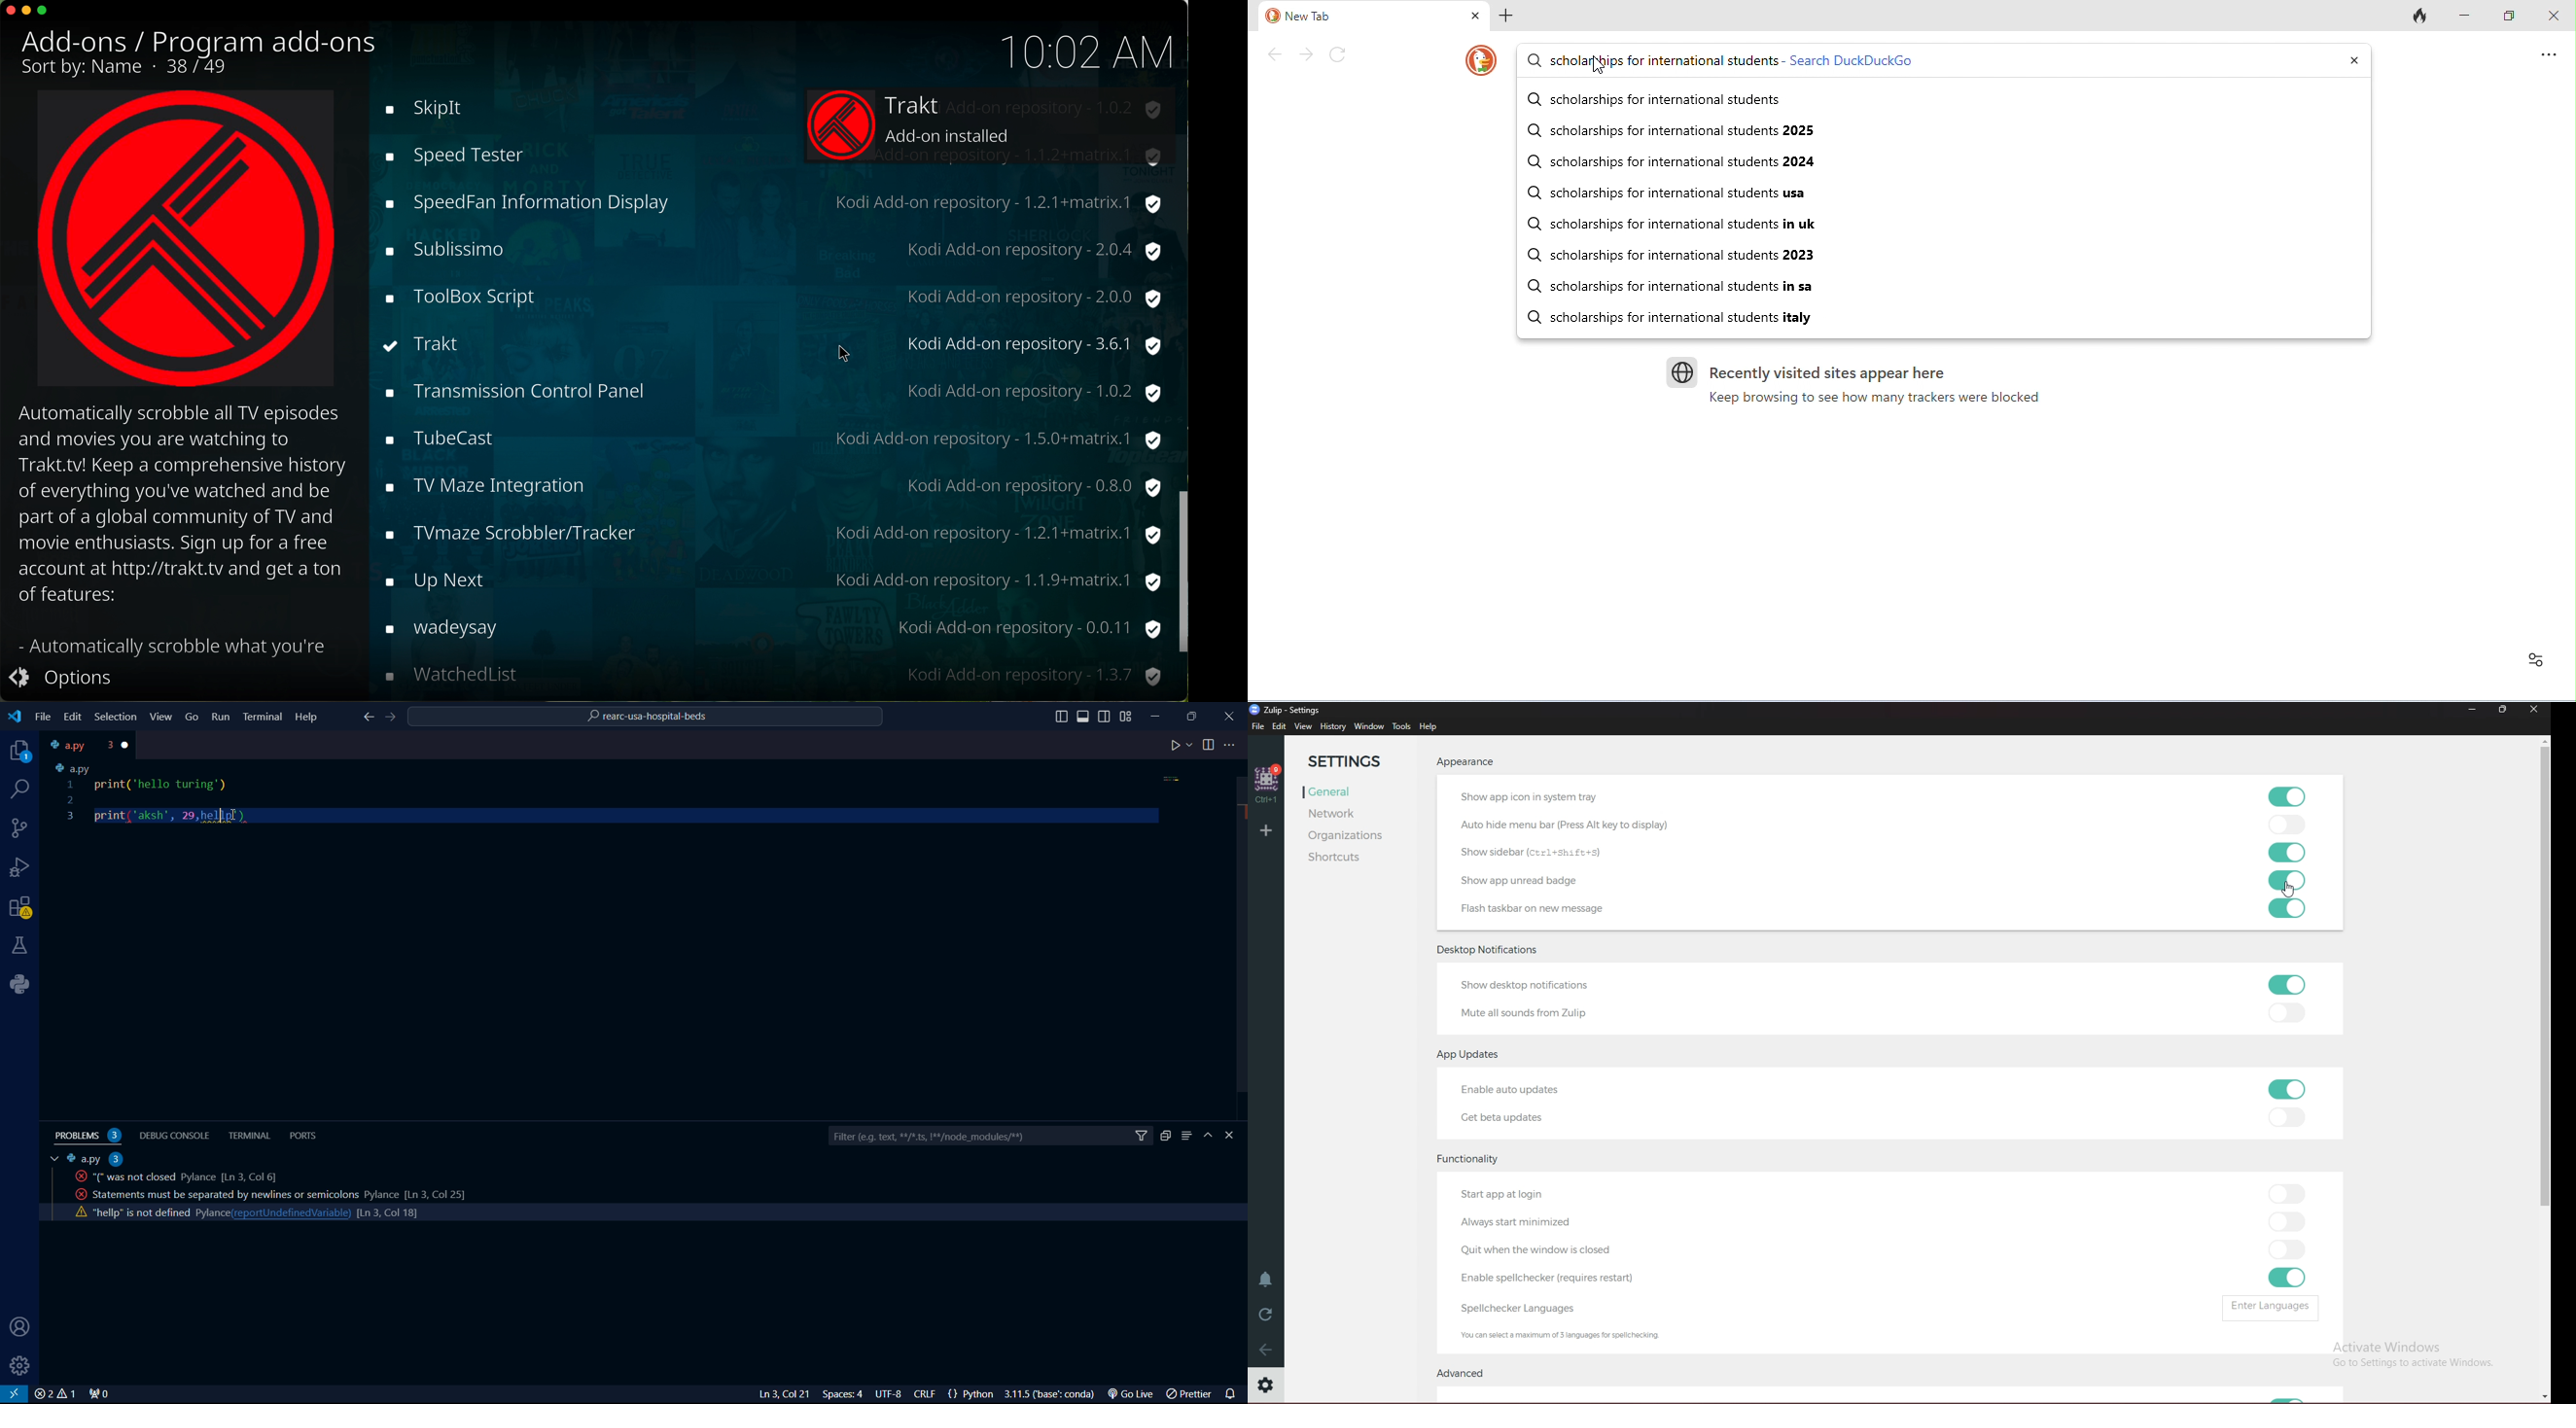  I want to click on show app icon in system tray, so click(1537, 797).